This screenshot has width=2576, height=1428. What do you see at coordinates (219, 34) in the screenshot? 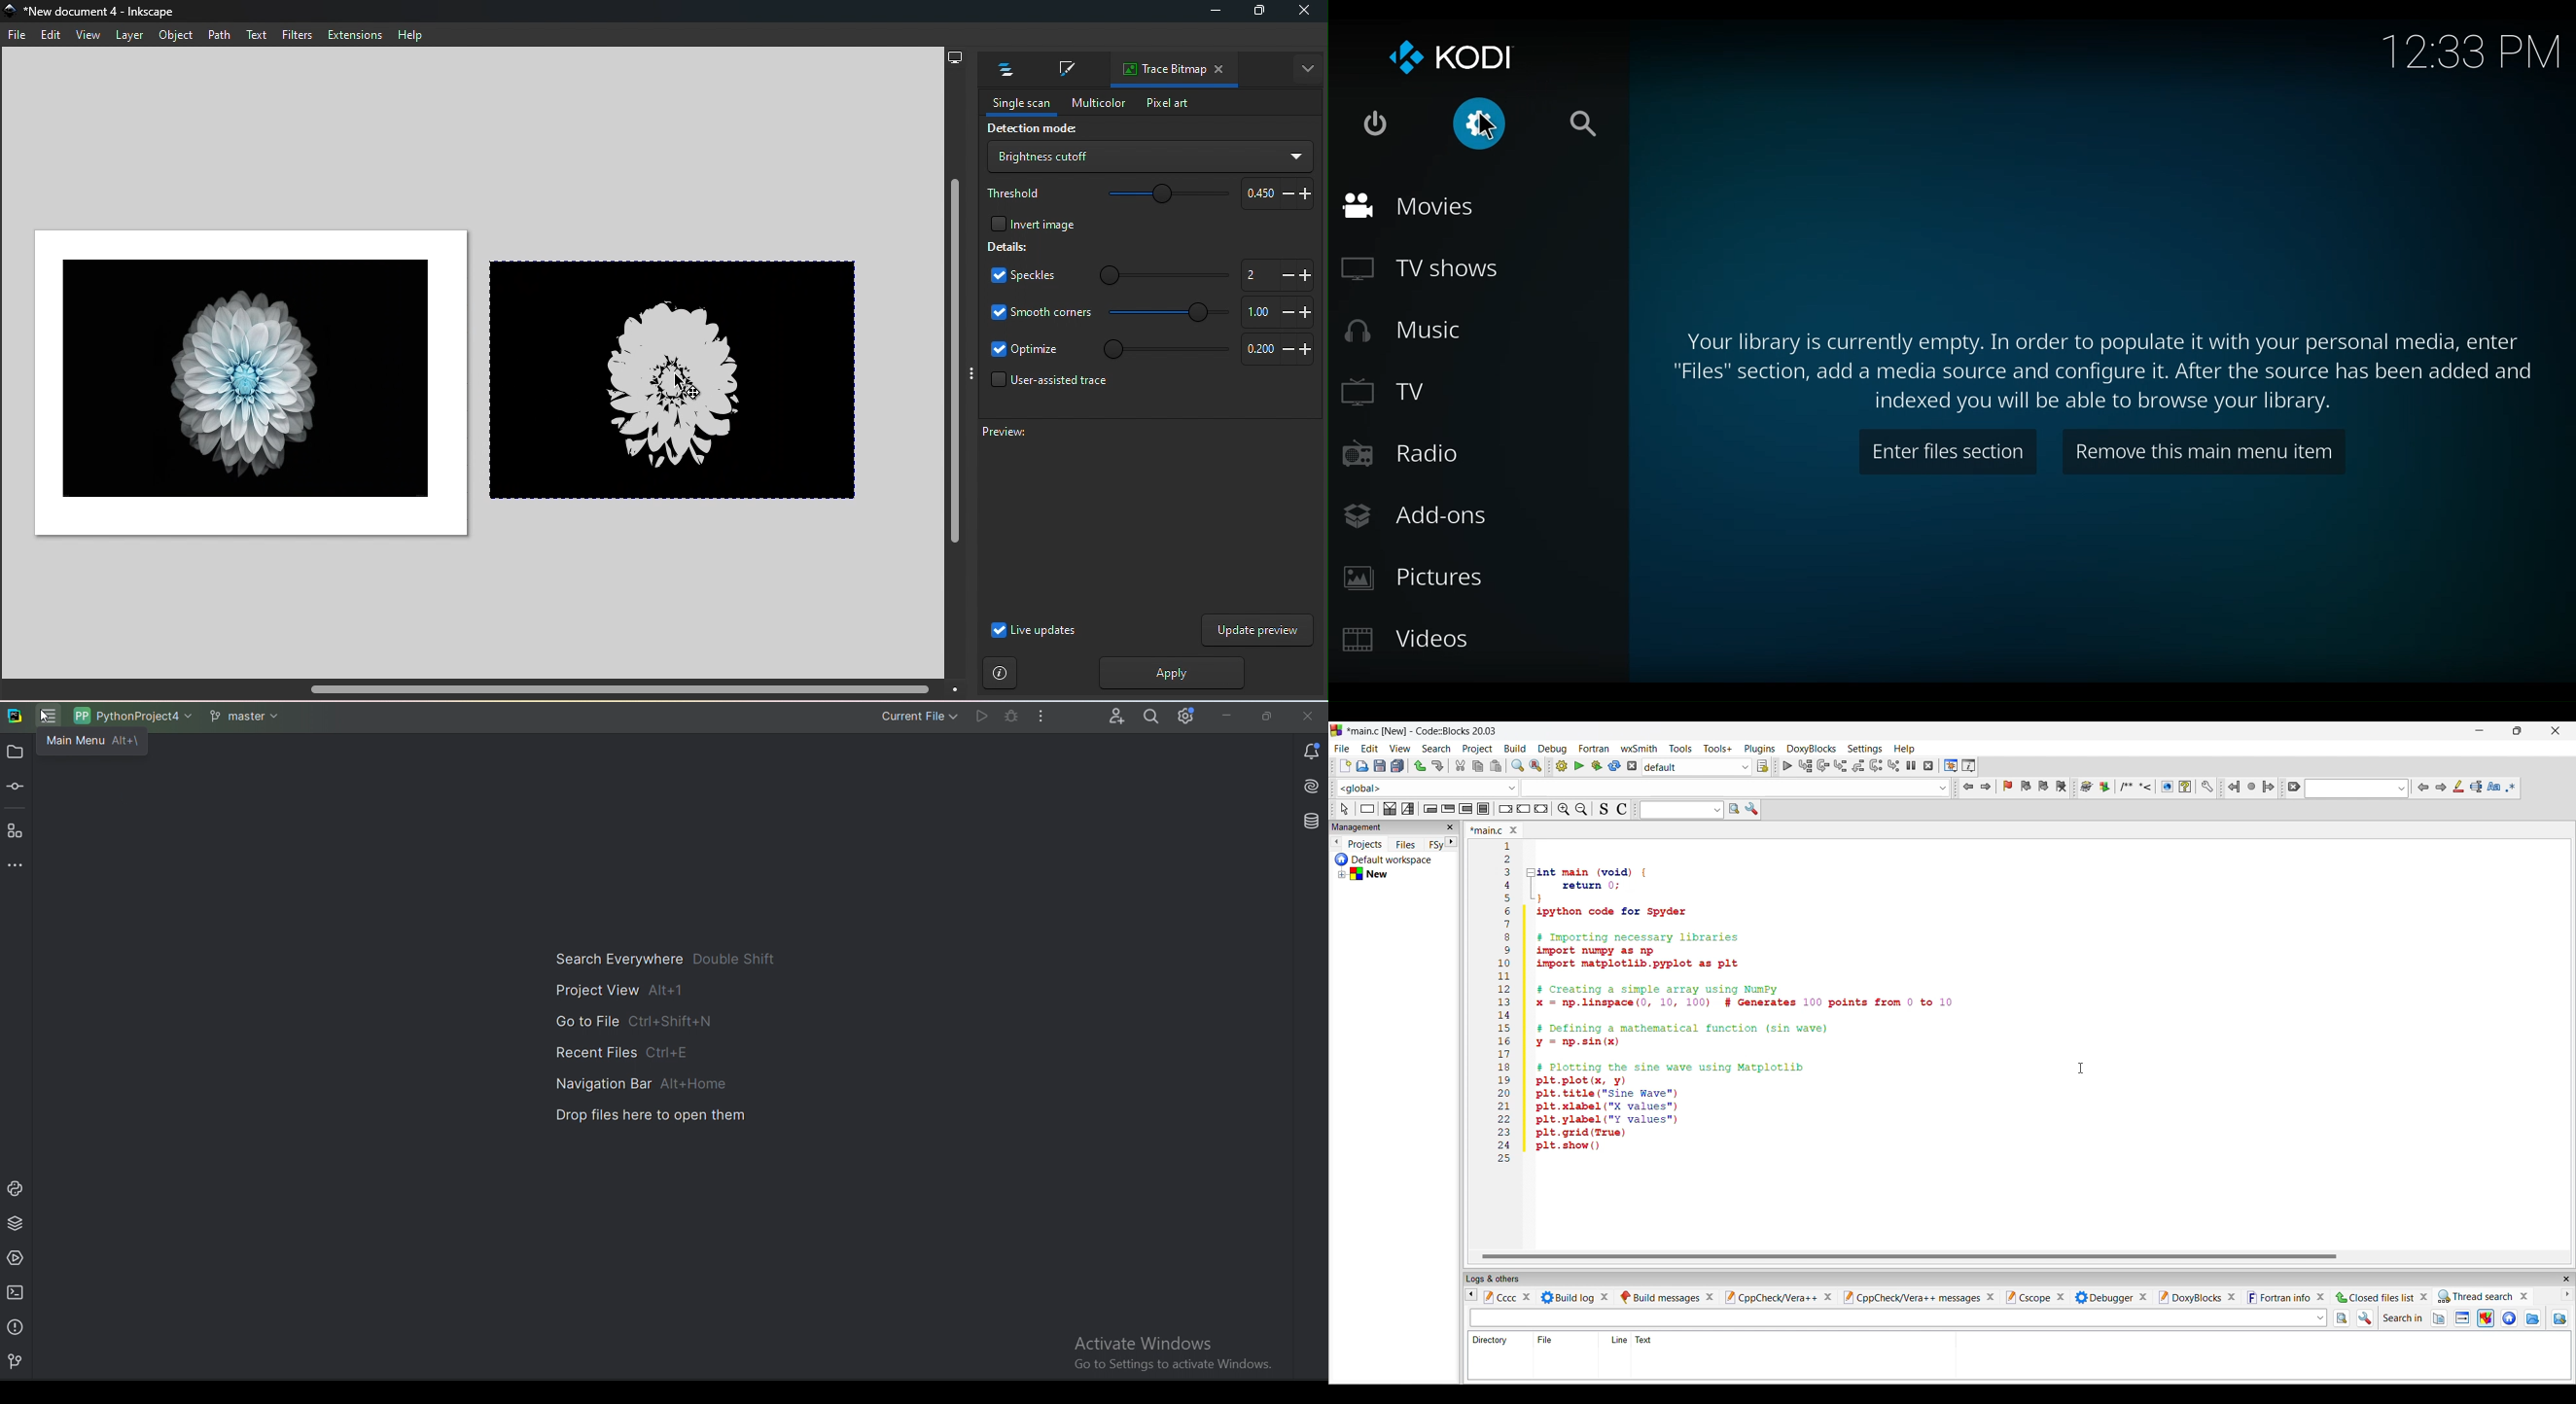
I see `Path` at bounding box center [219, 34].